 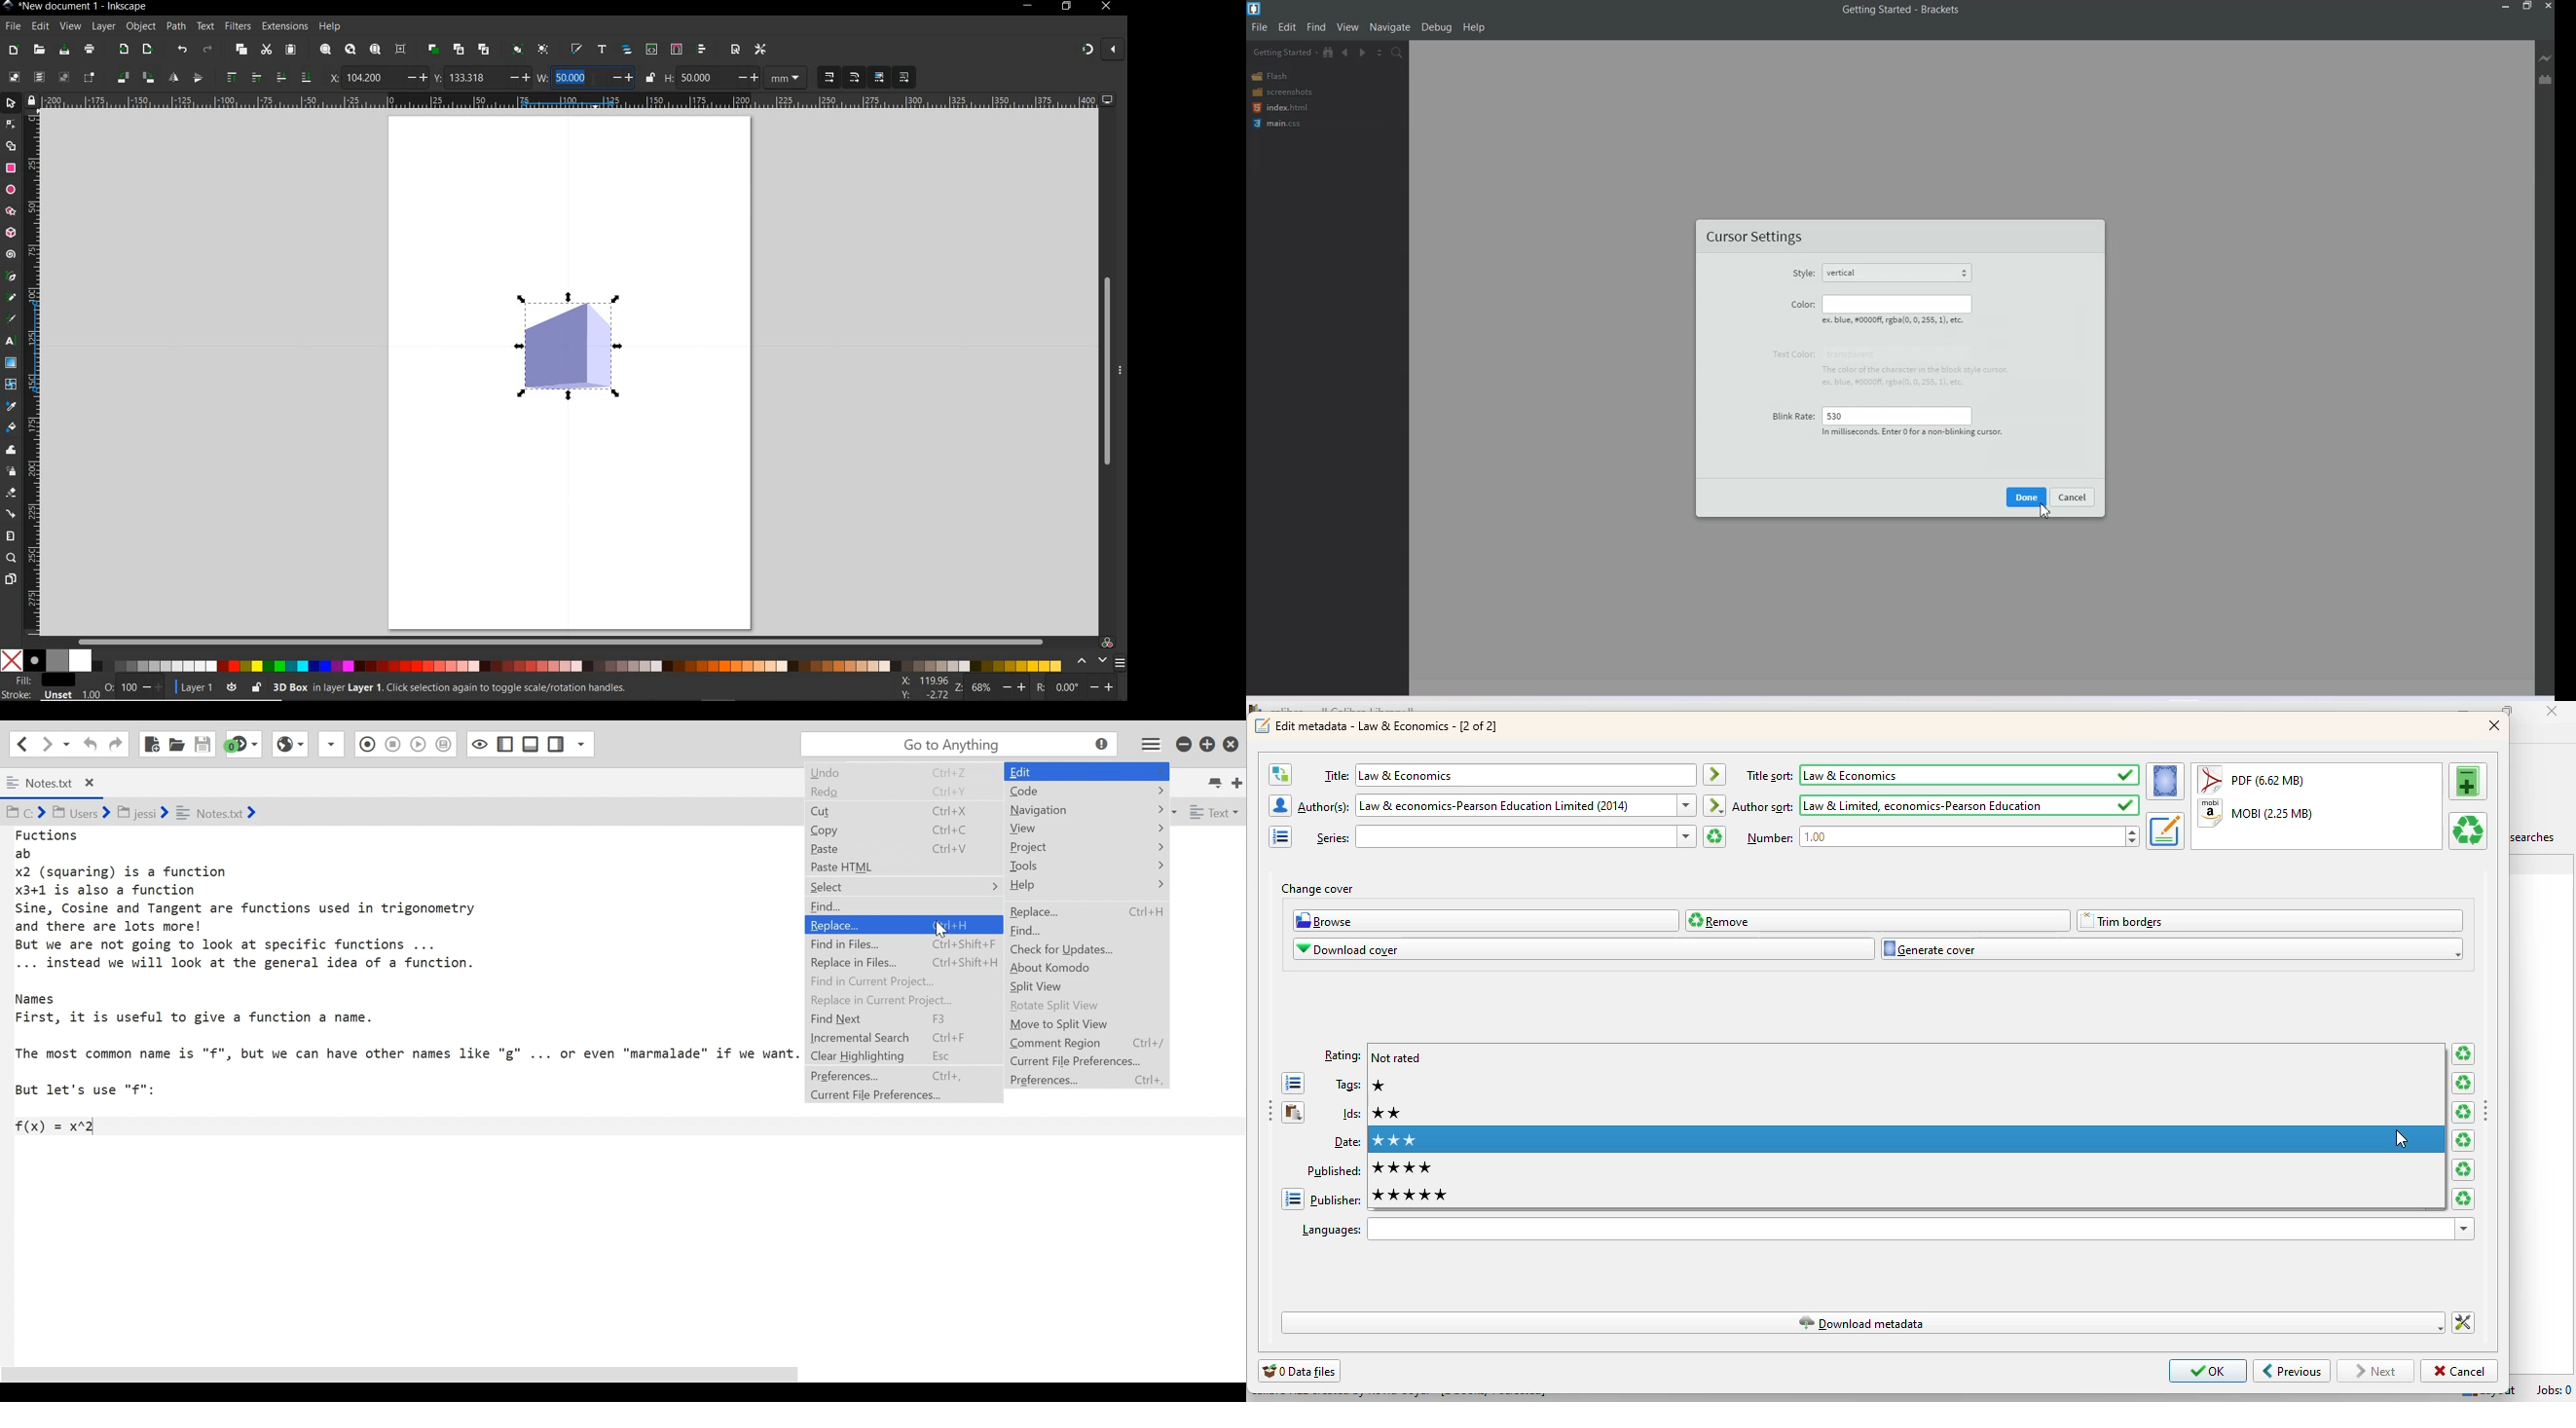 I want to click on object flip, so click(x=201, y=77).